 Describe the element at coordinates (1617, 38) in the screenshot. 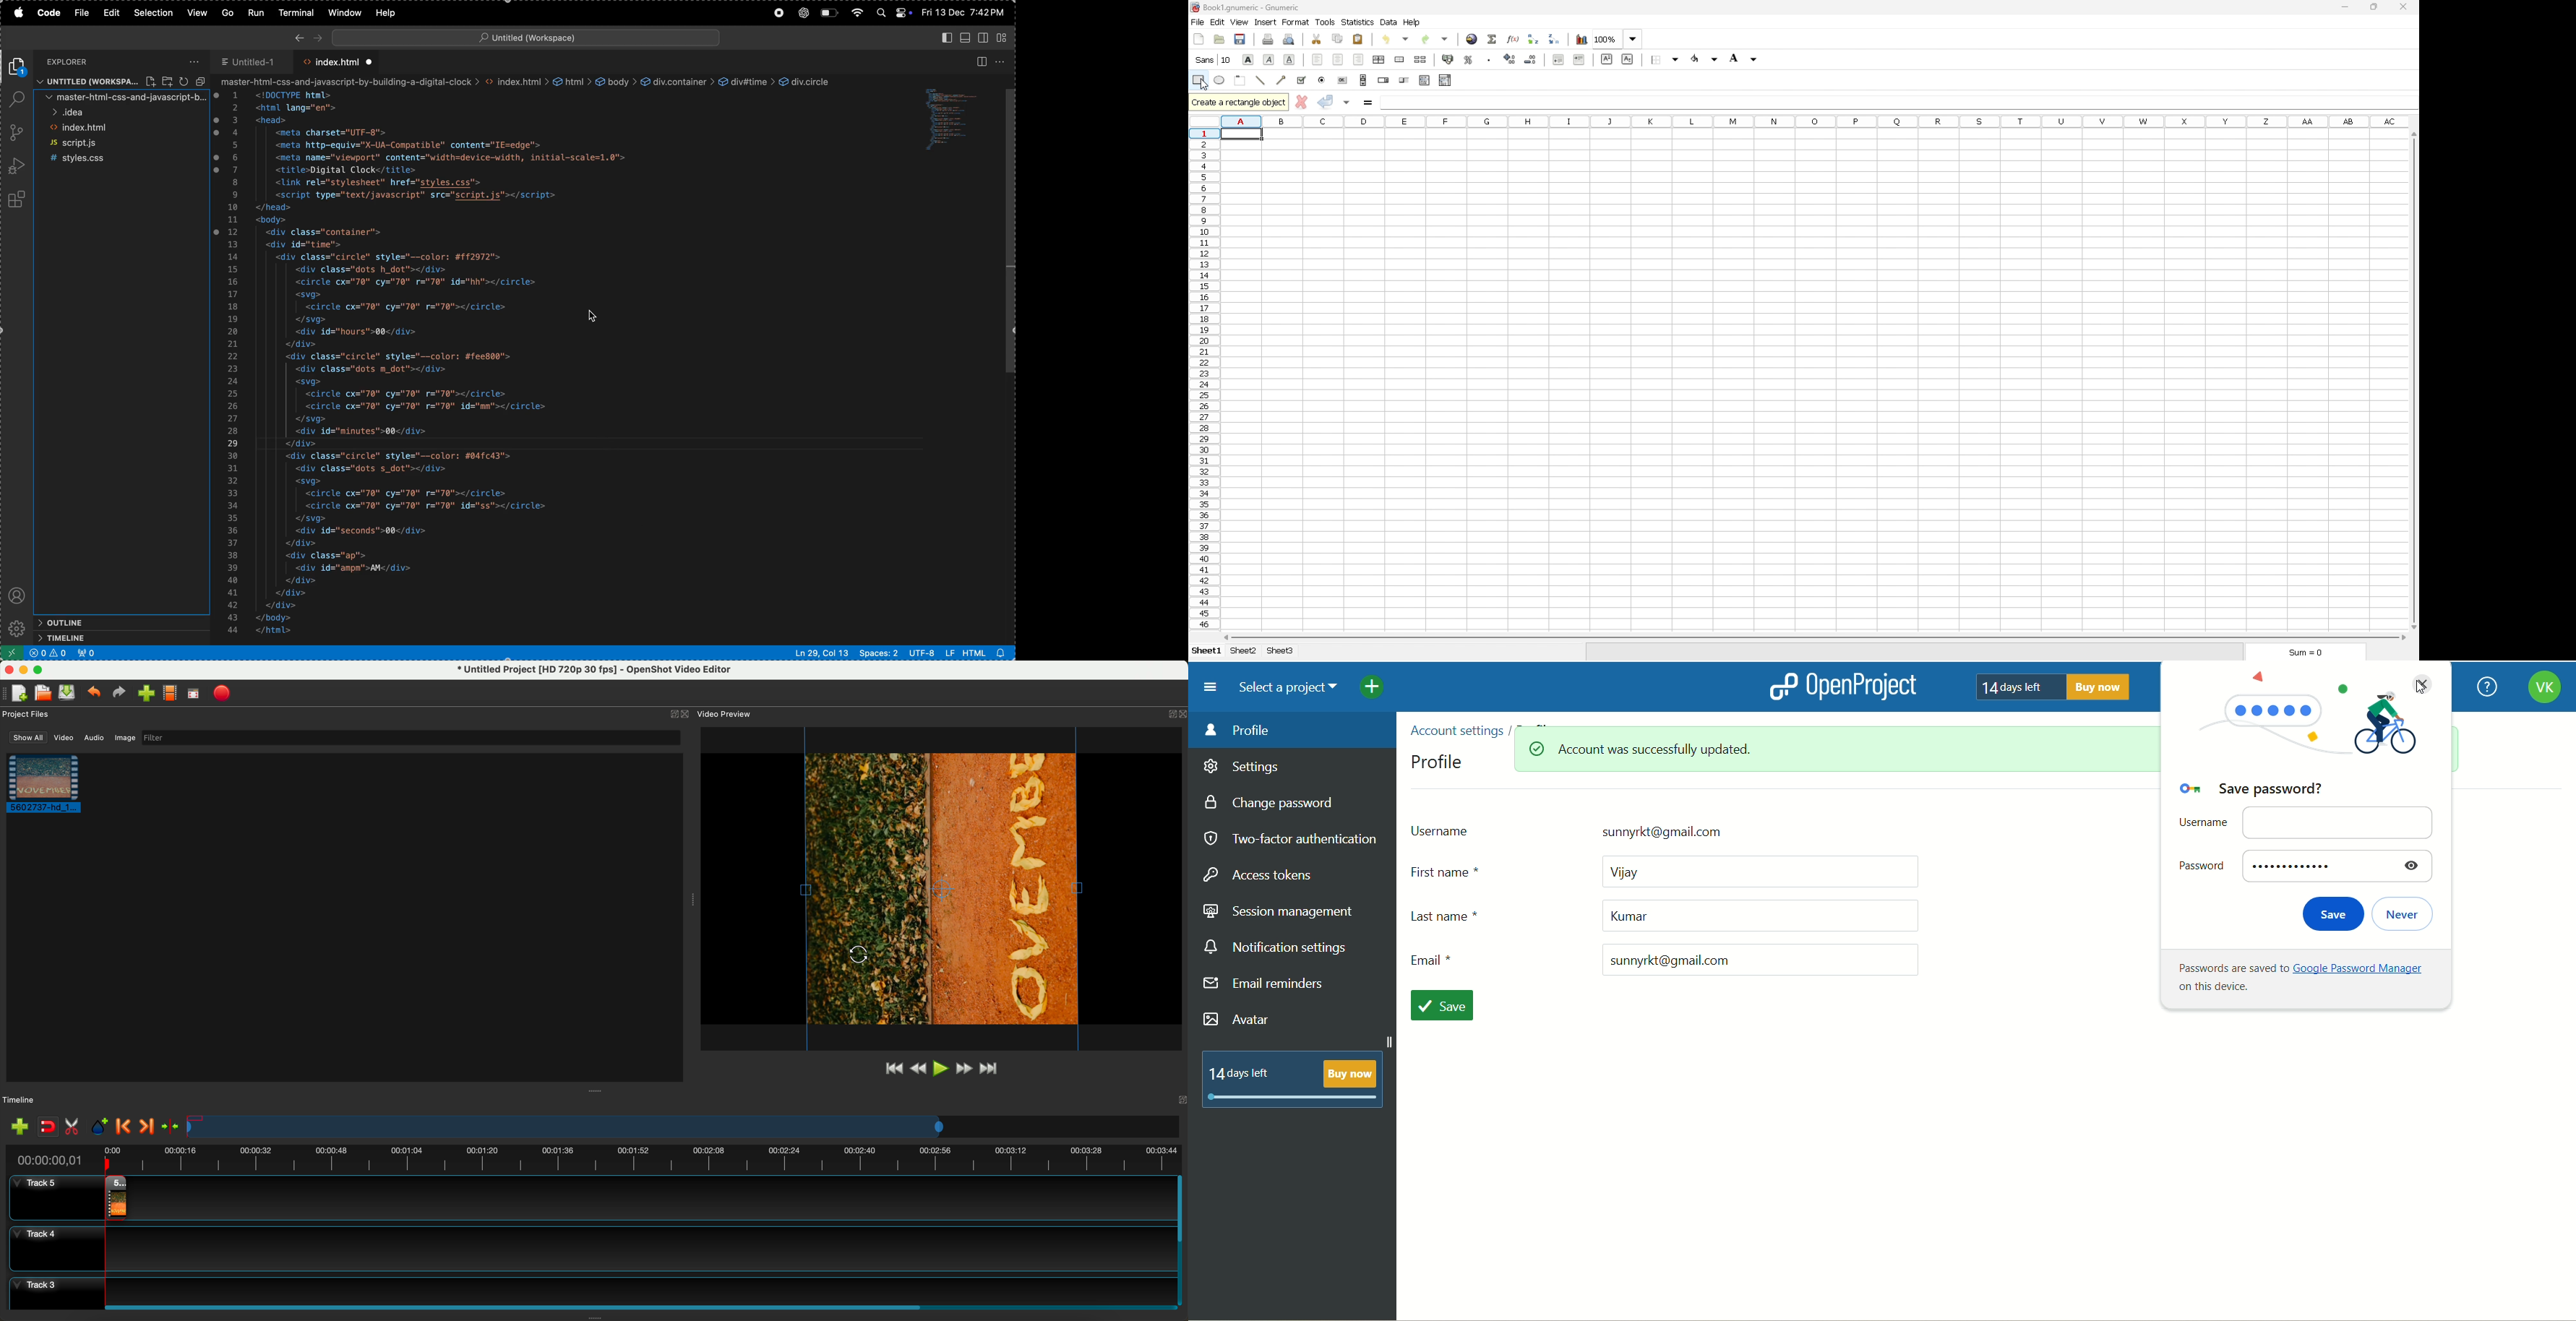

I see `zoom` at that location.